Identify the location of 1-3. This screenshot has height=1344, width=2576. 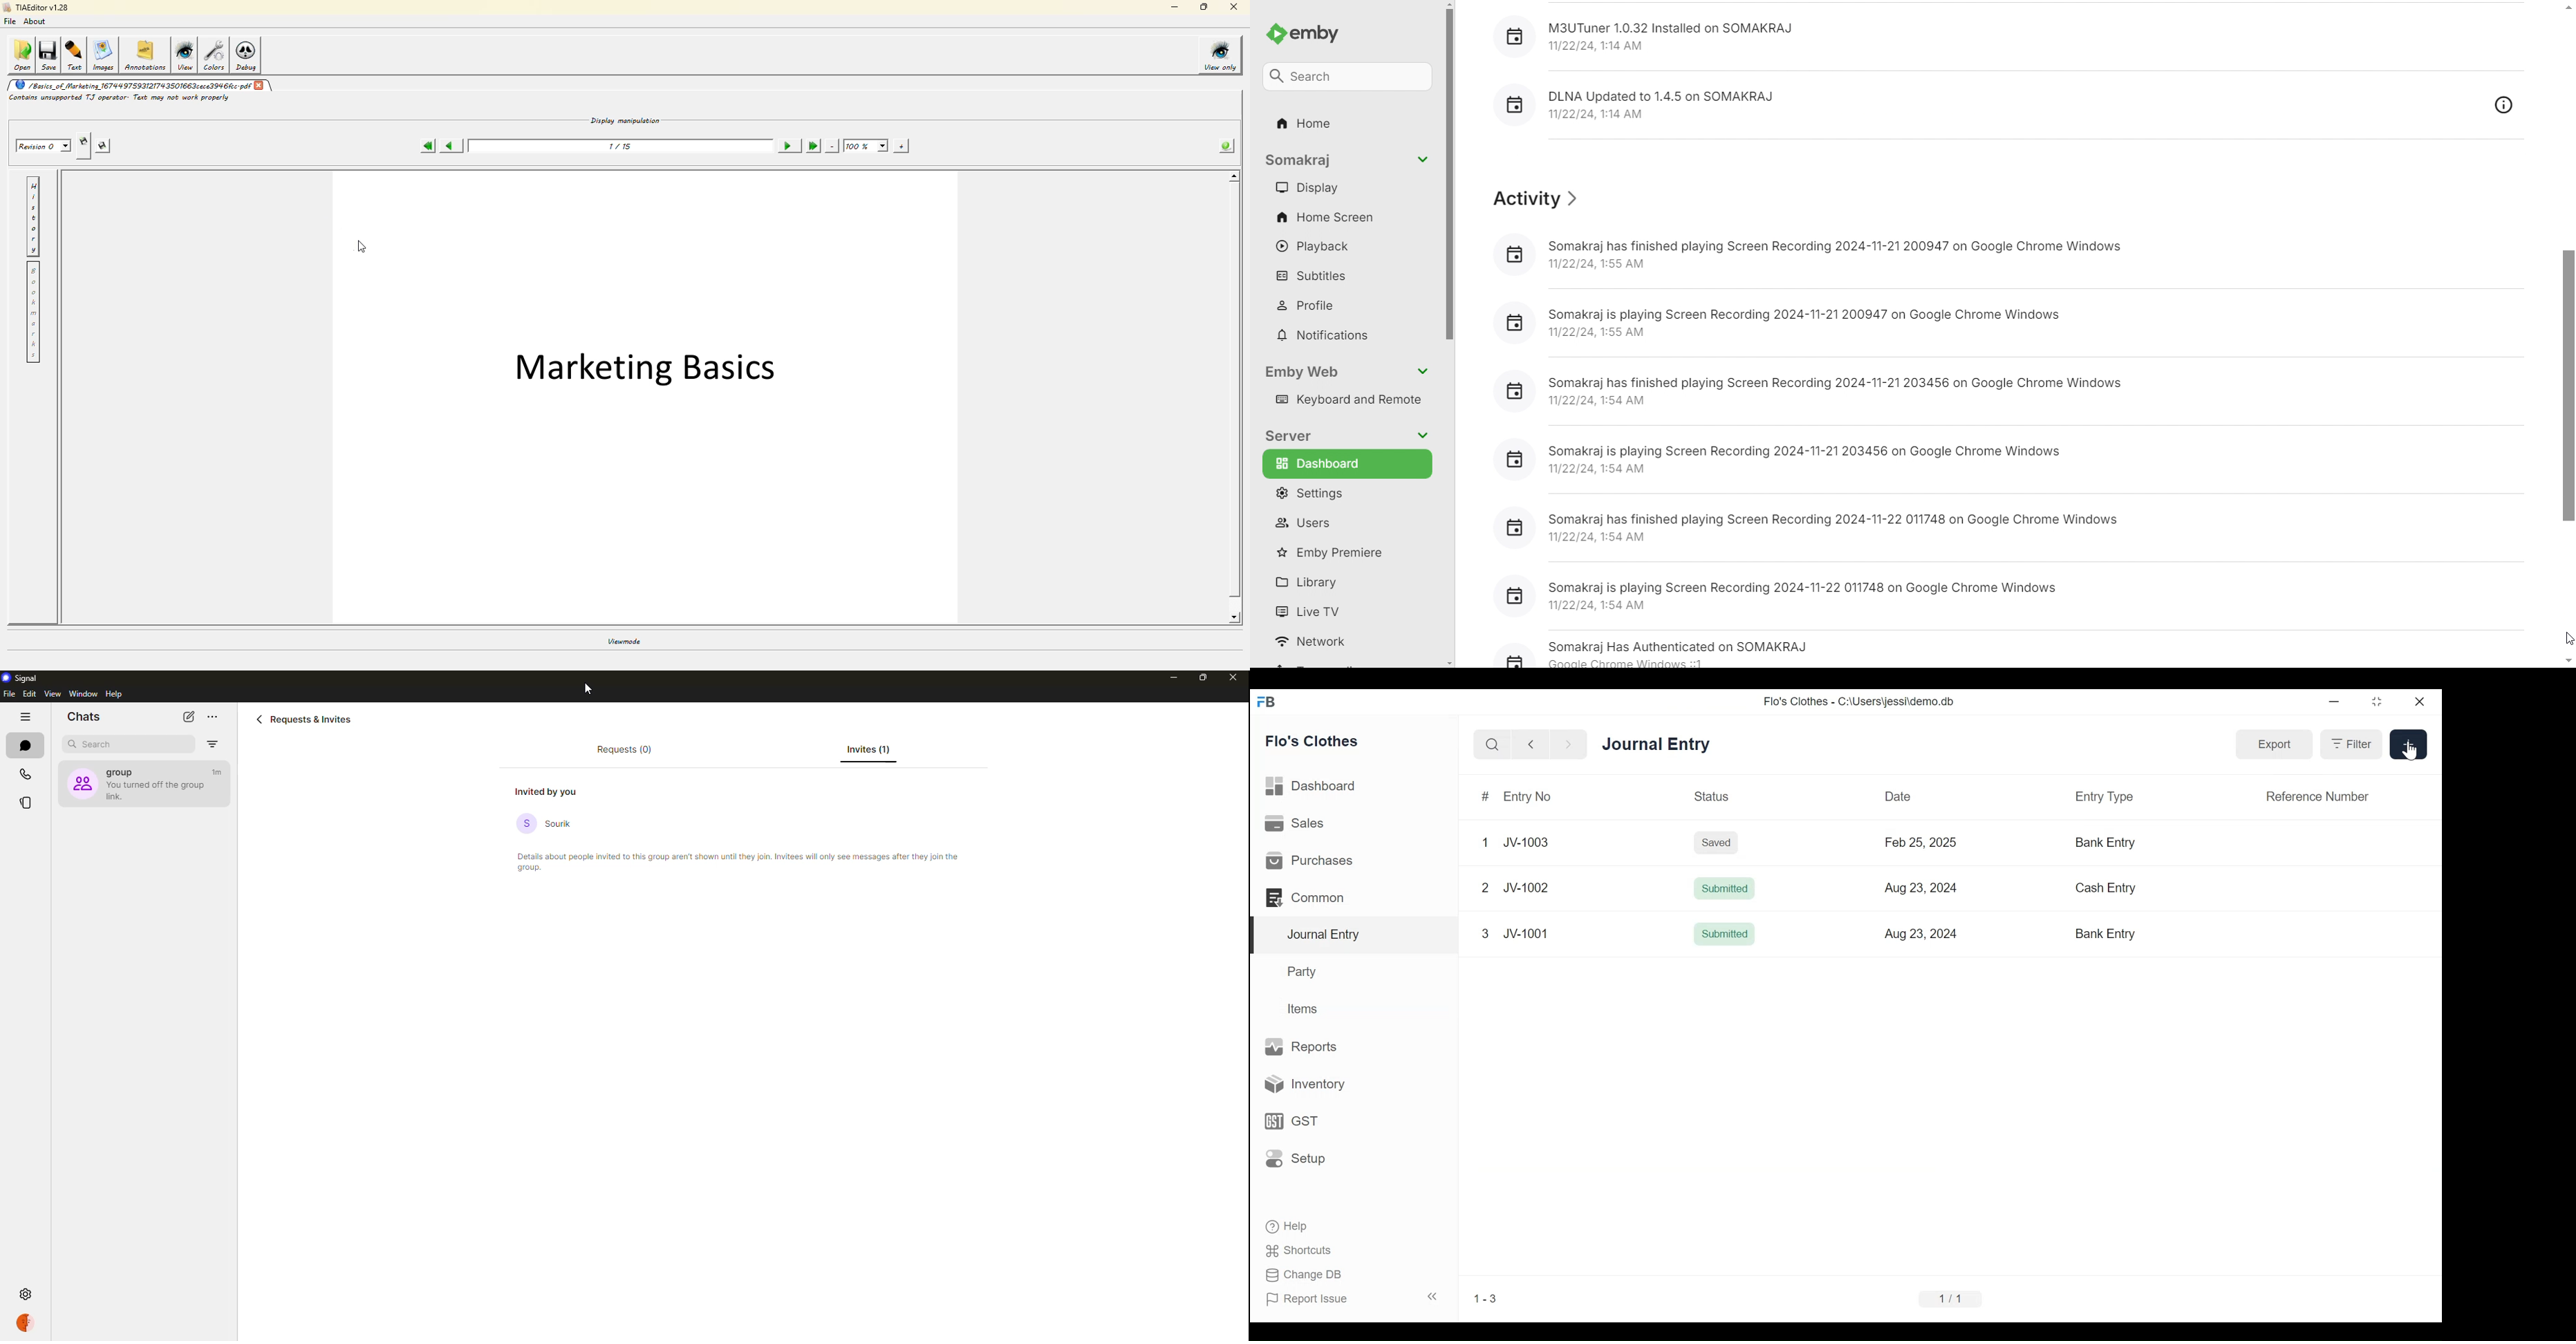
(1485, 1298).